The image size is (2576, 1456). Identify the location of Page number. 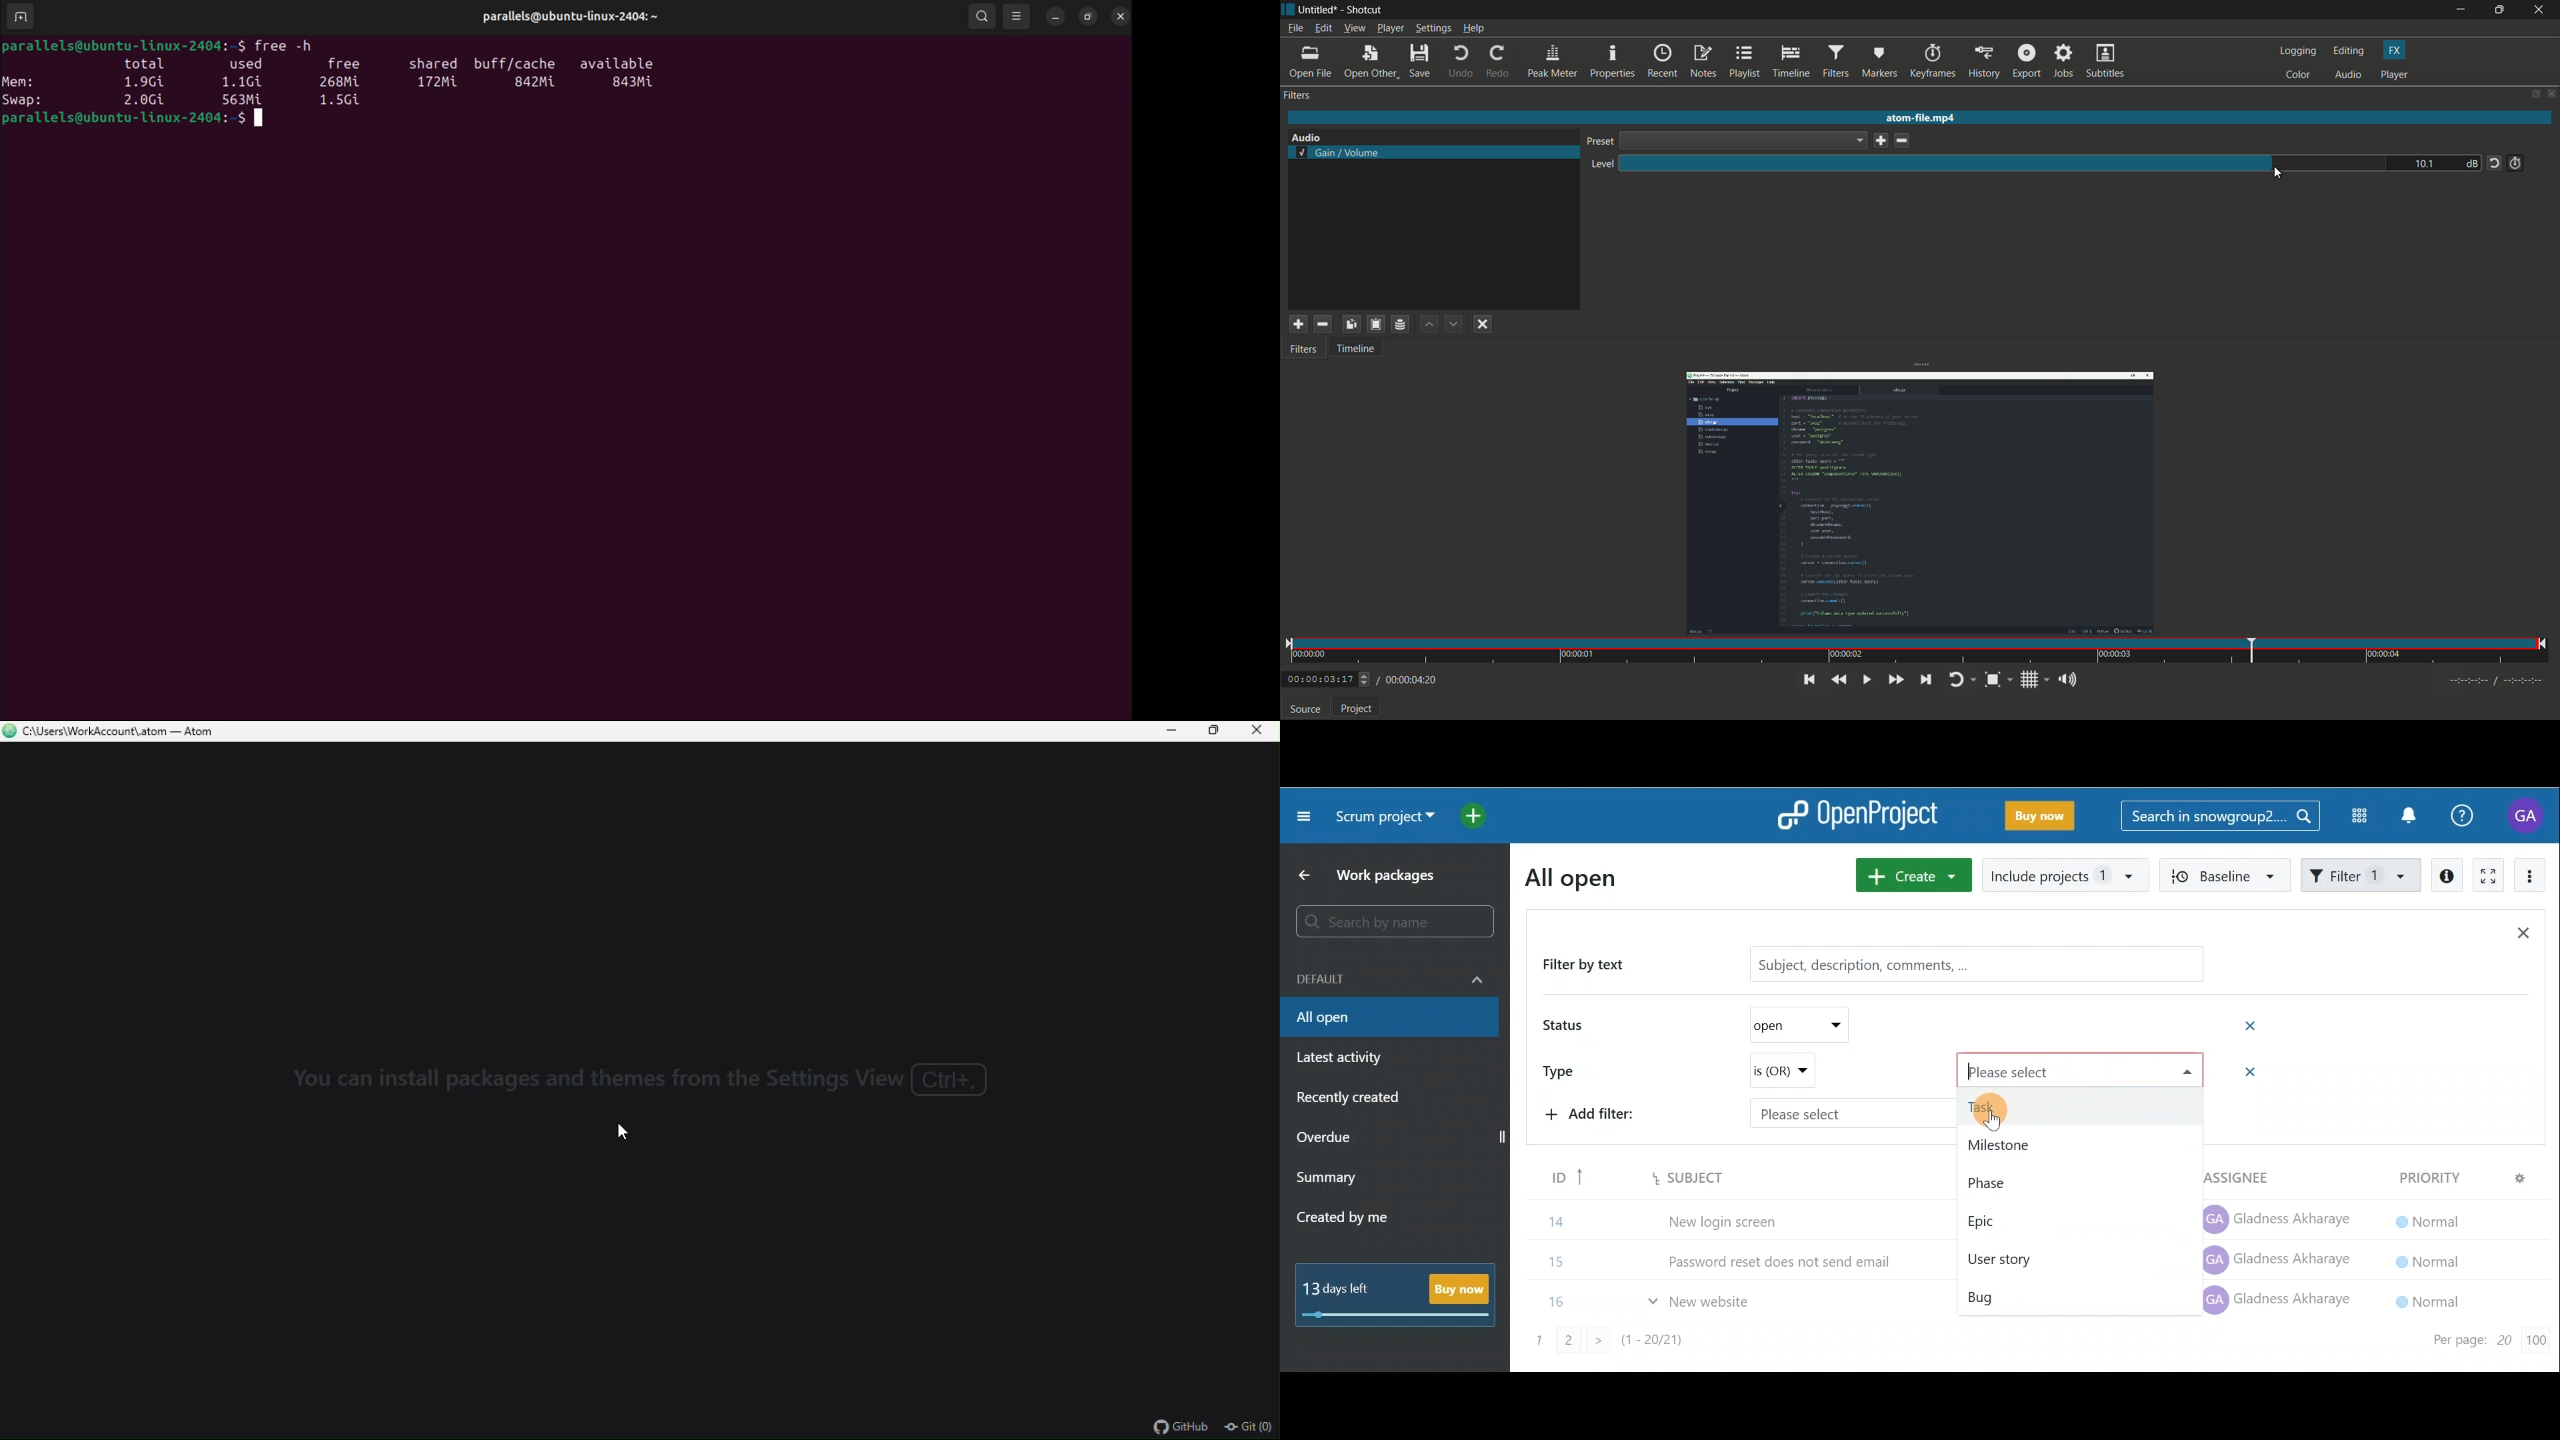
(1640, 1346).